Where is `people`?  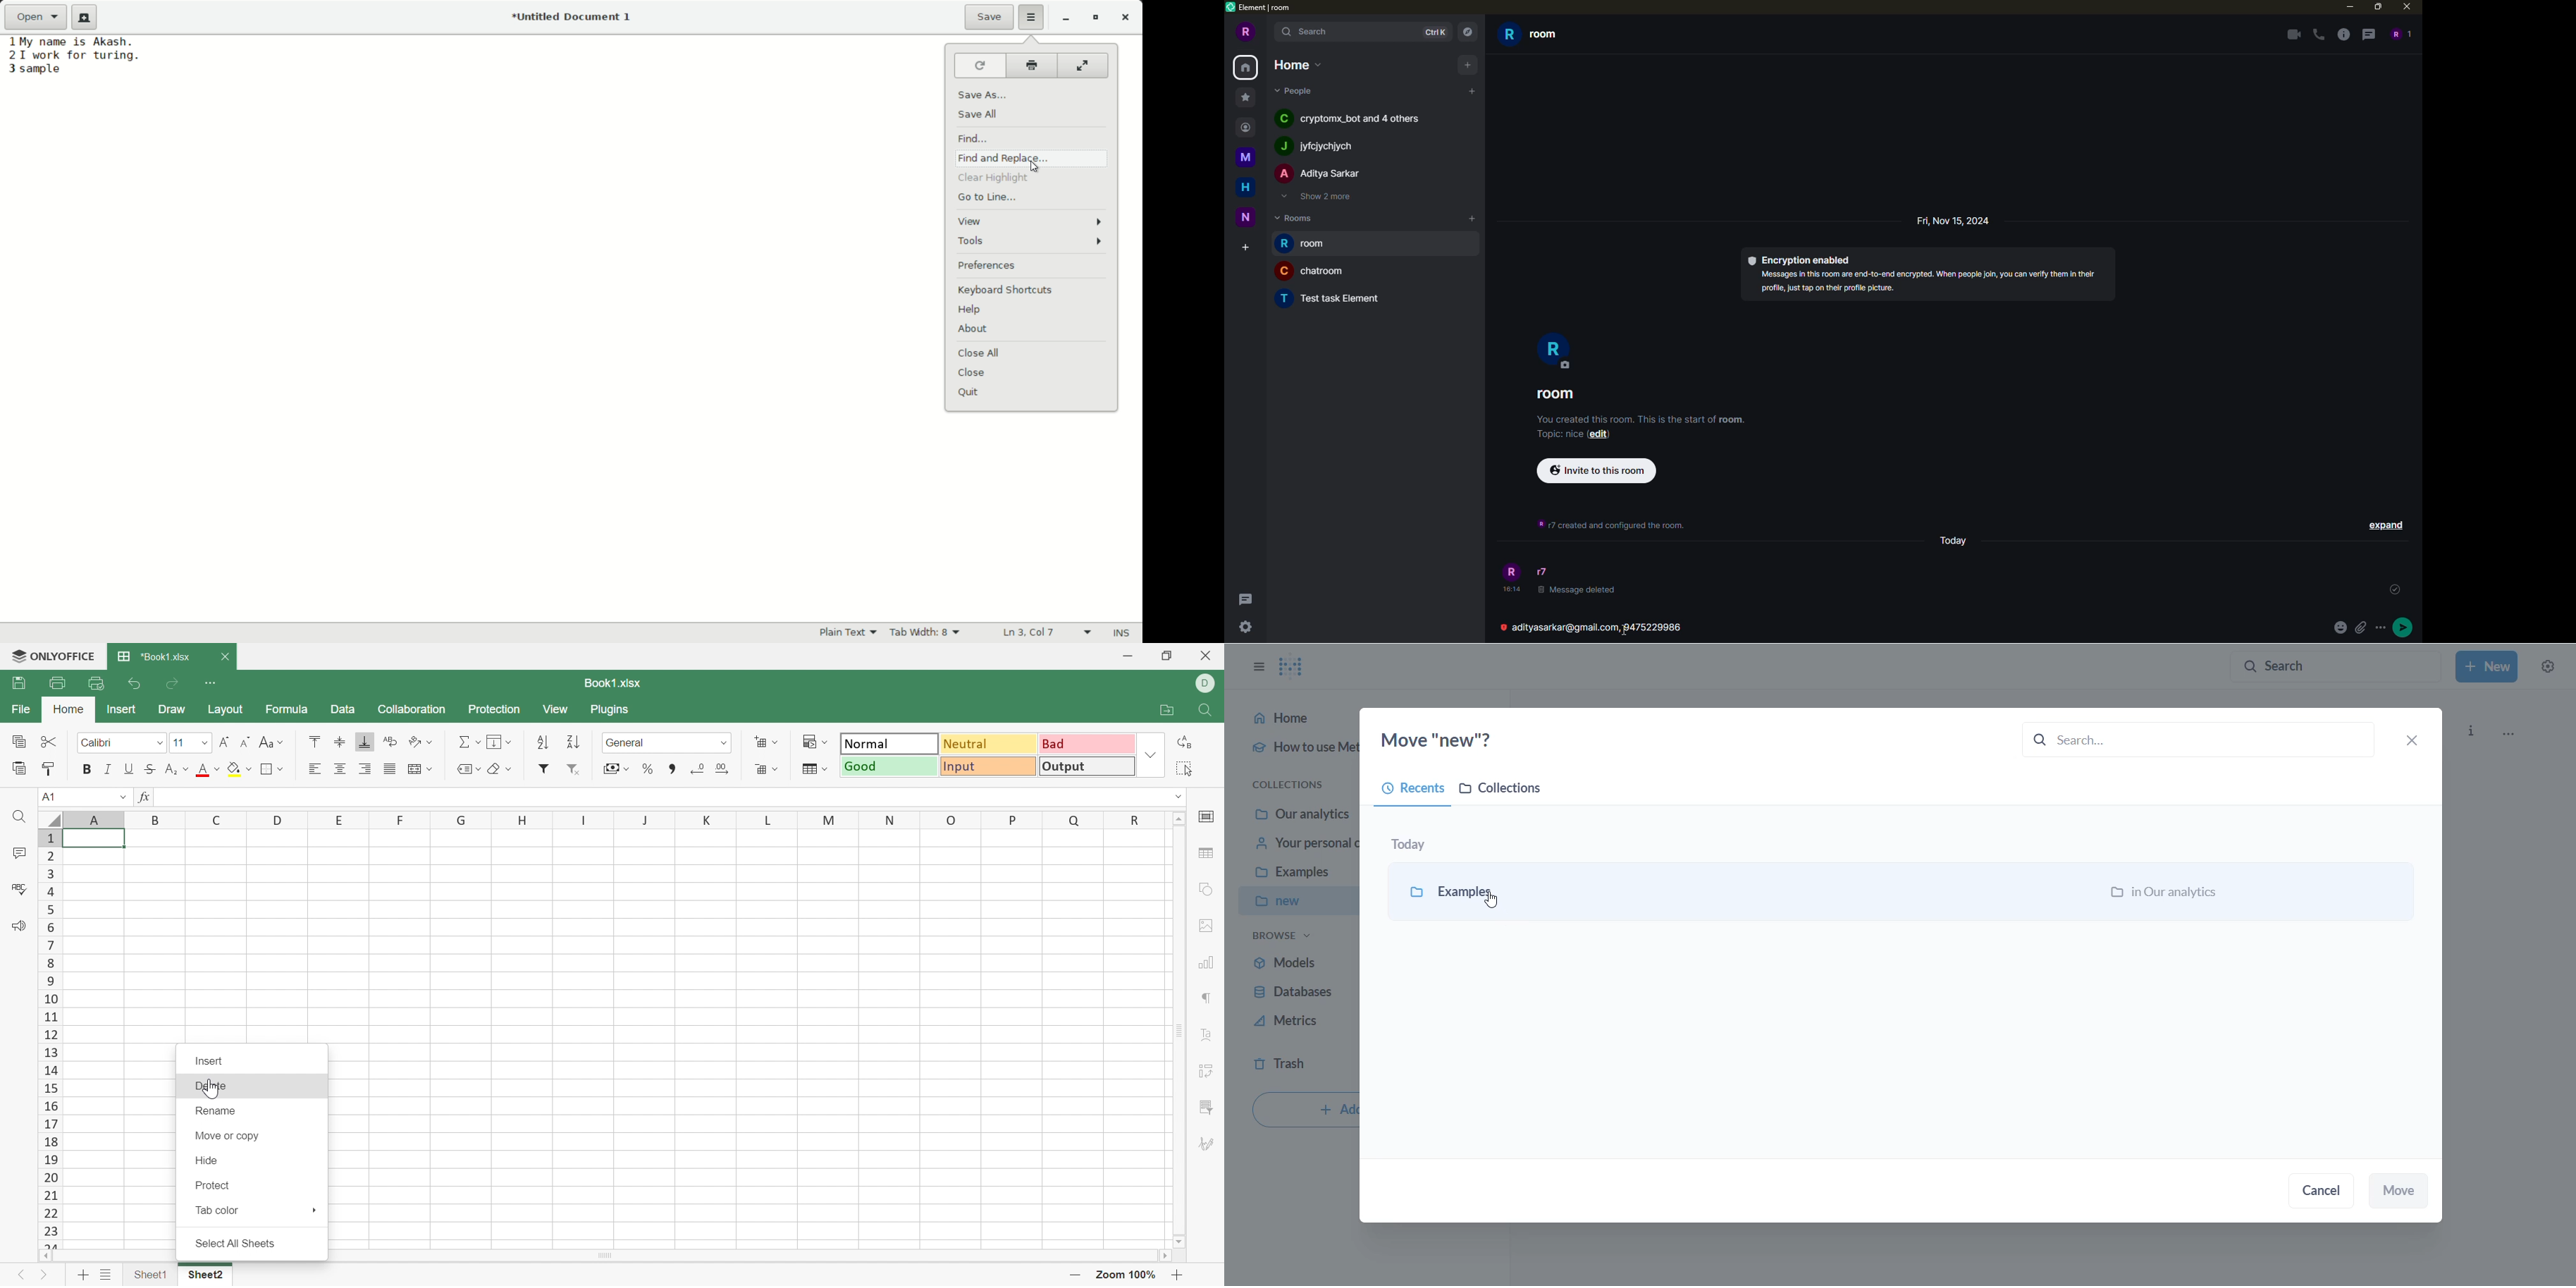
people is located at coordinates (1352, 118).